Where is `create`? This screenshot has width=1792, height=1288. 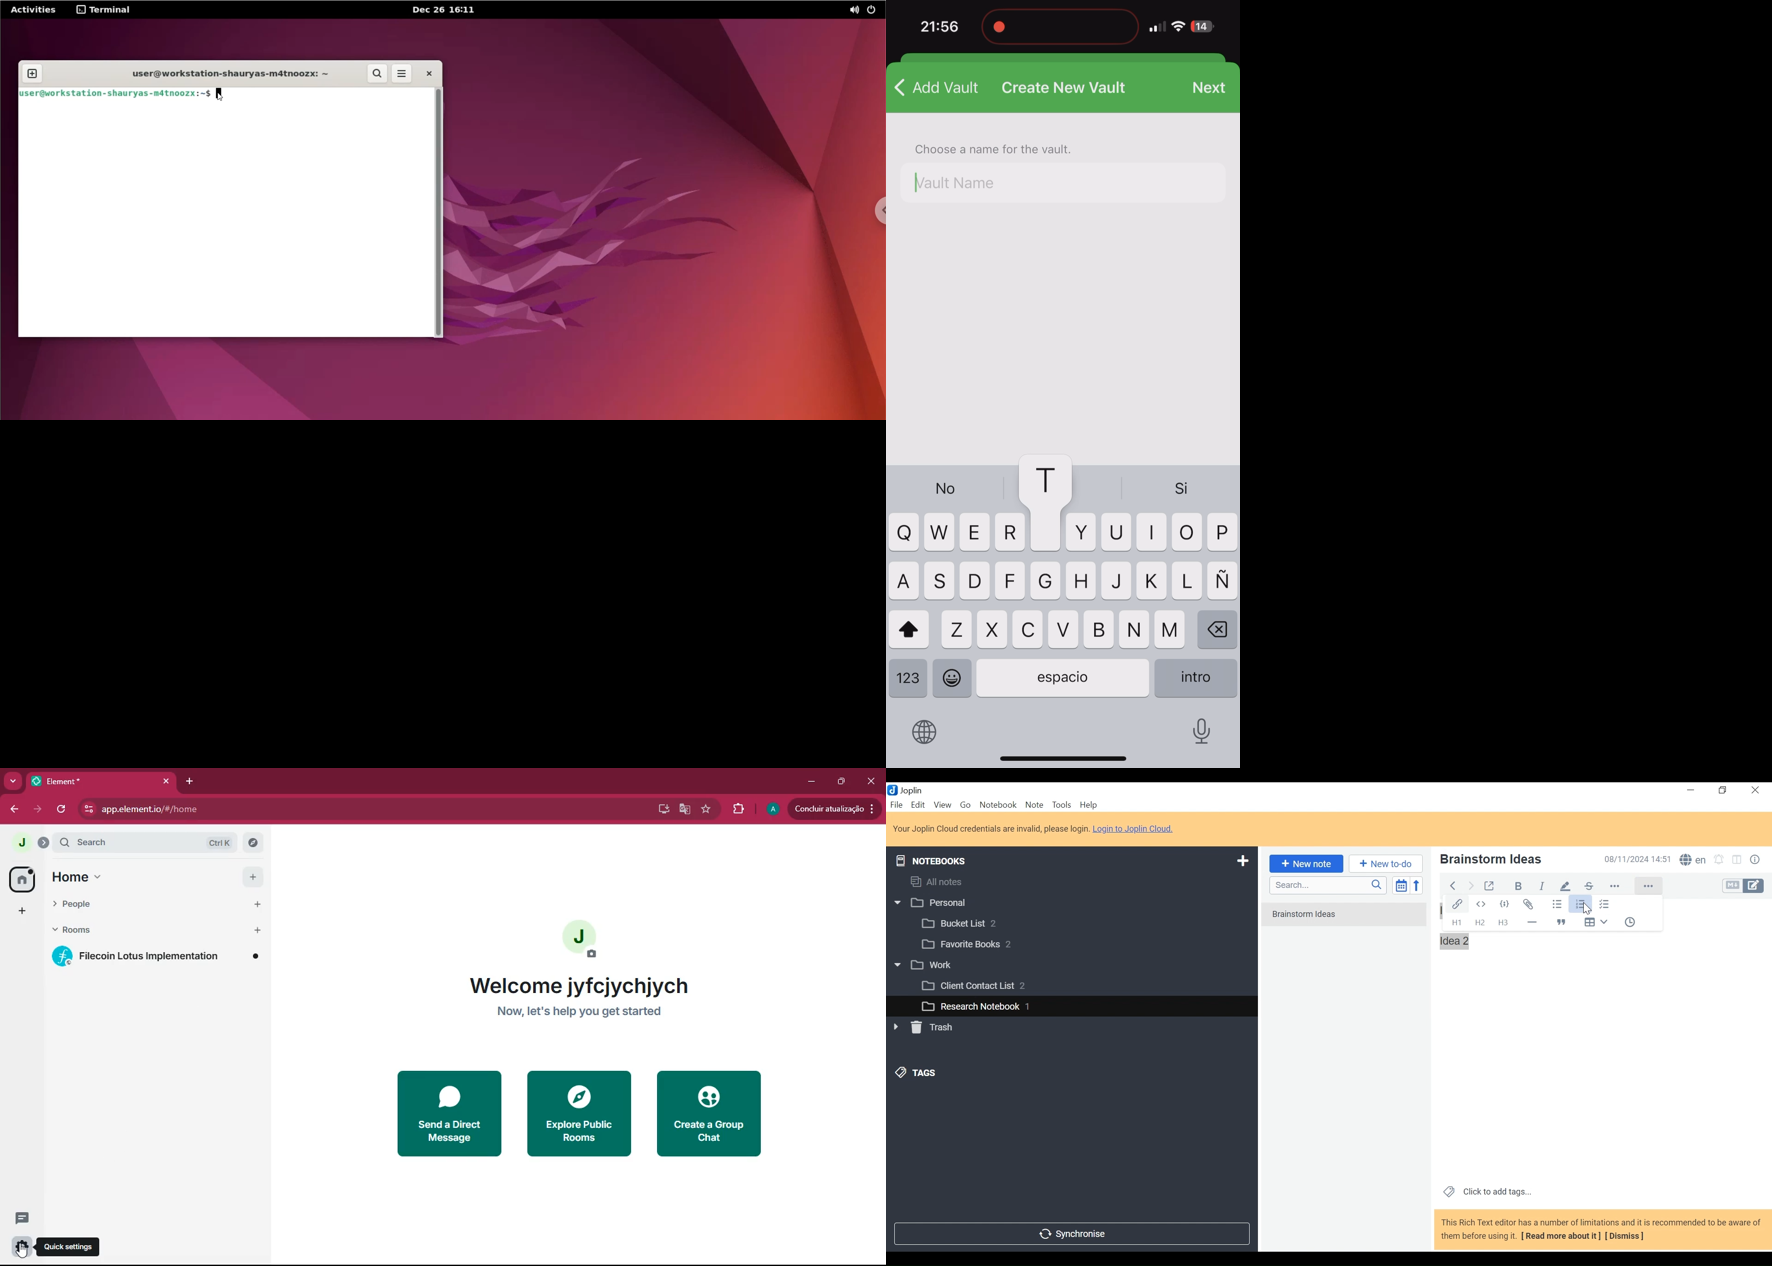
create is located at coordinates (713, 1114).